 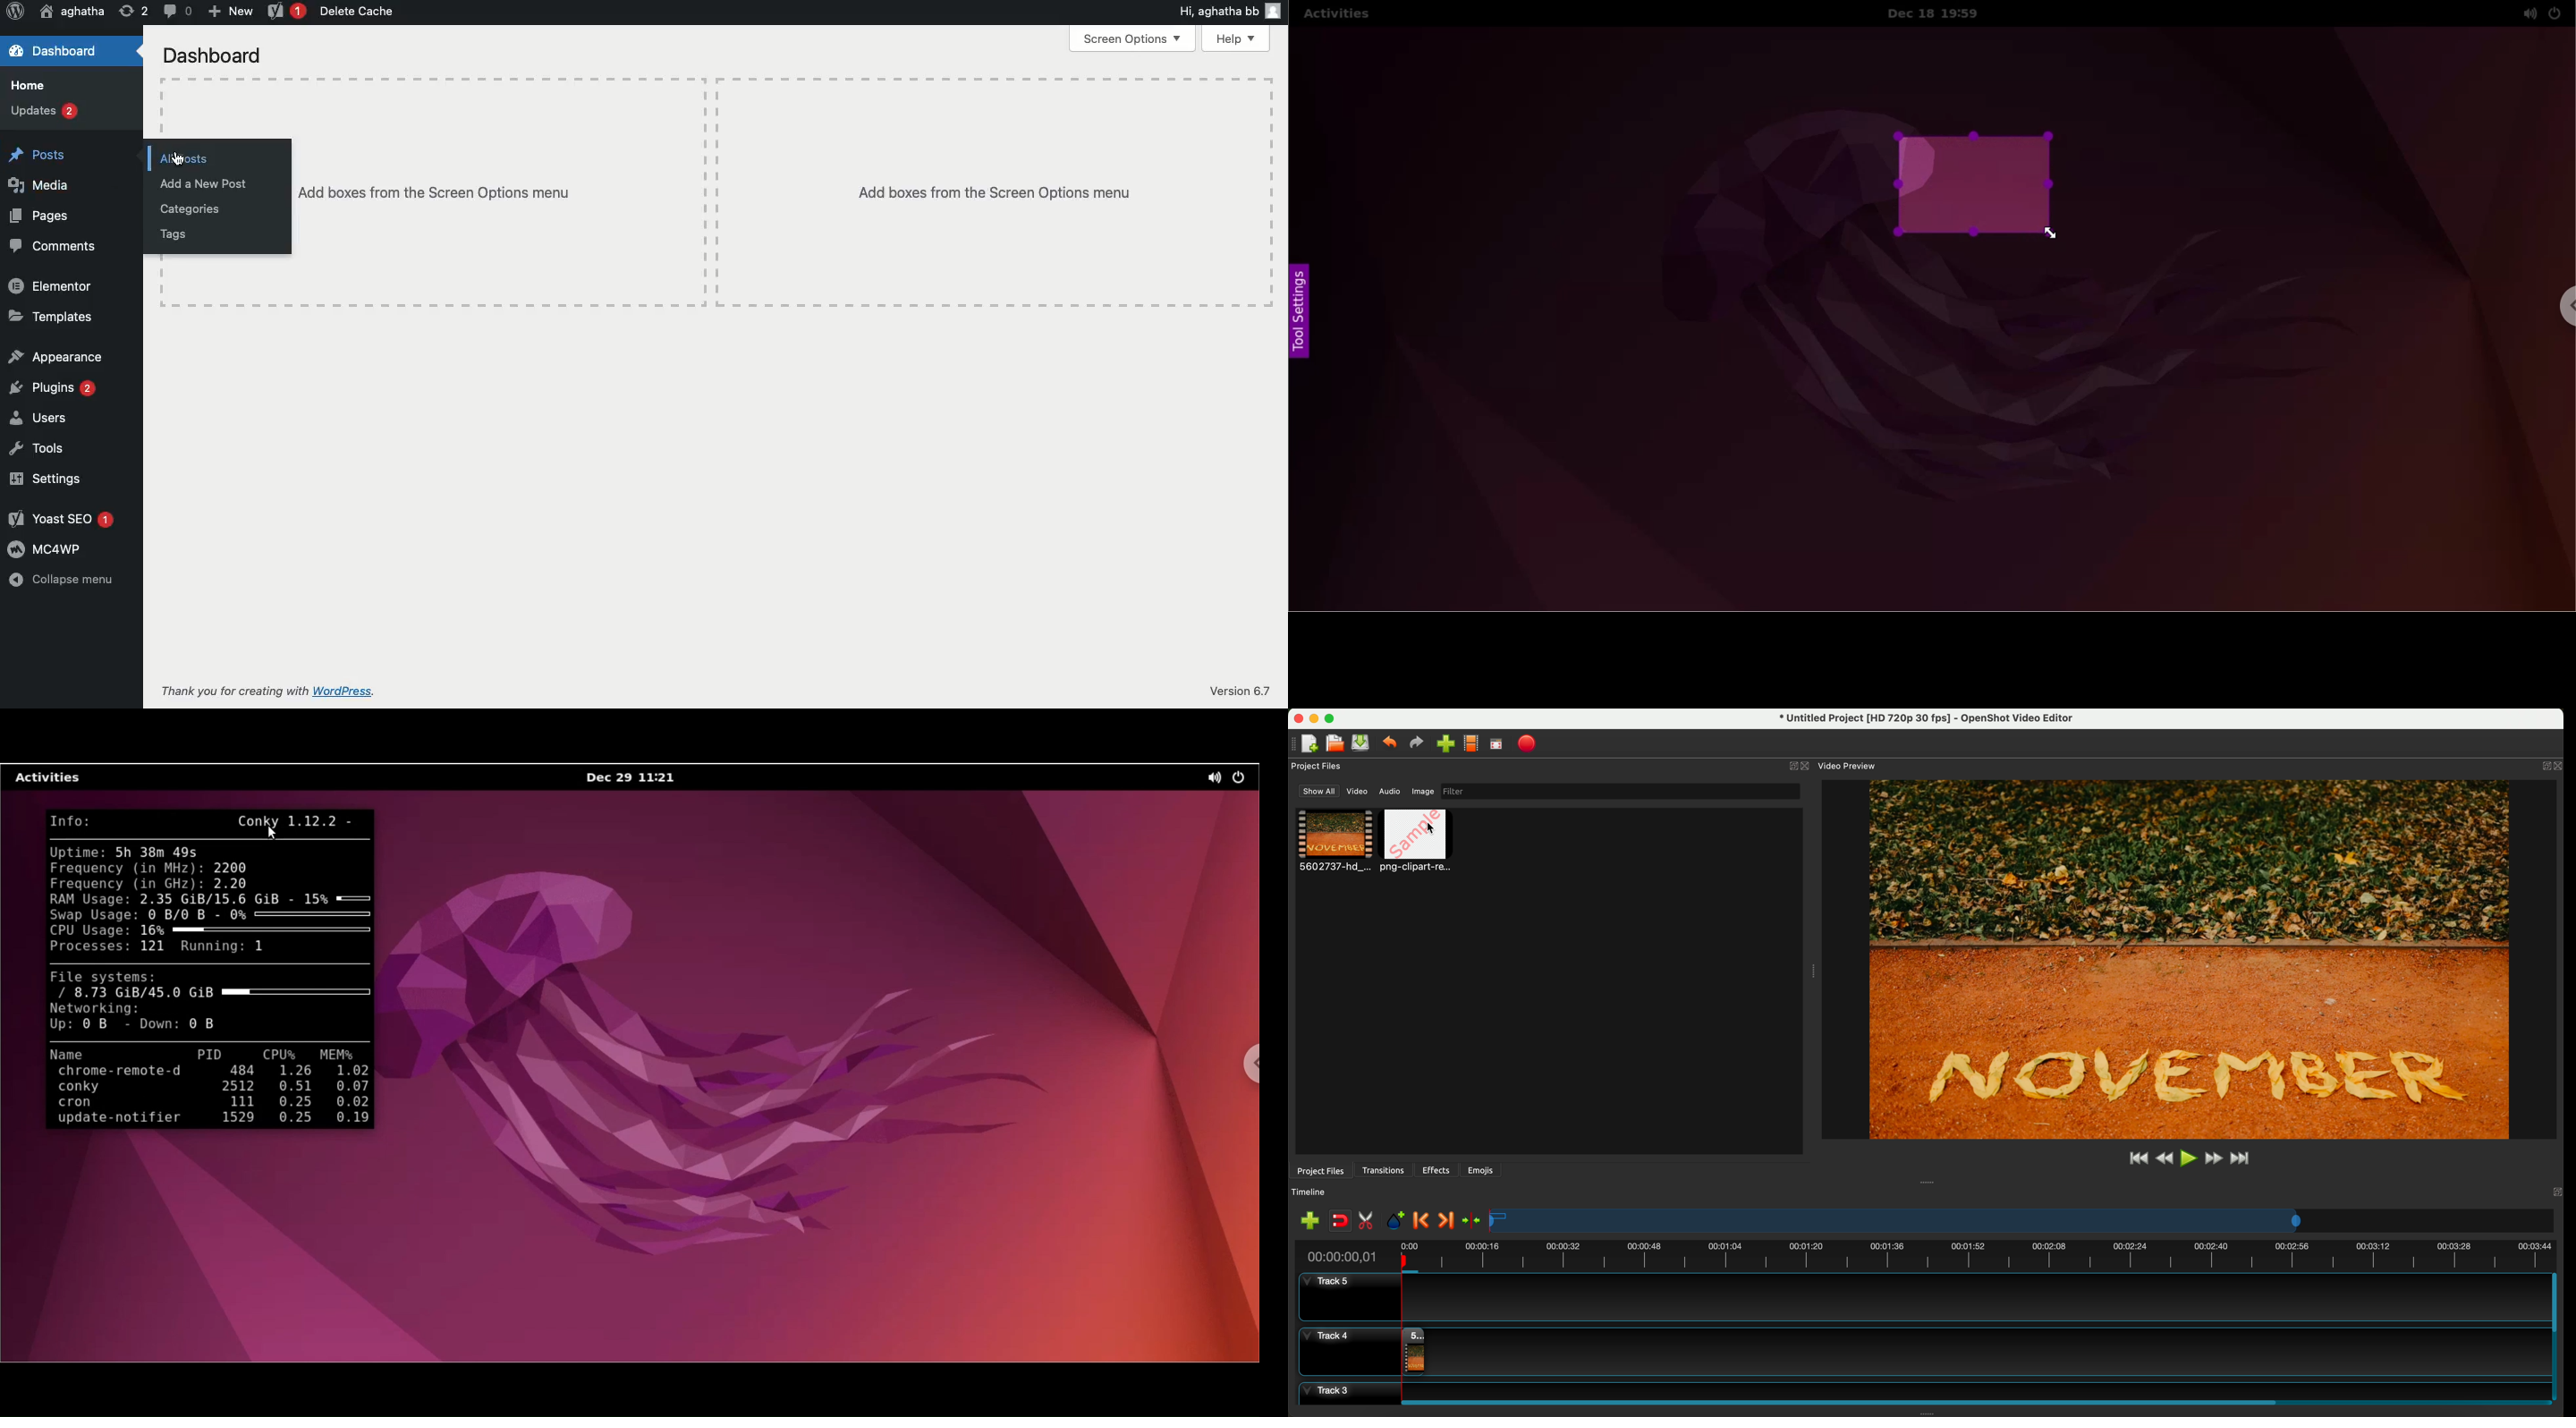 I want to click on save file, so click(x=1362, y=743).